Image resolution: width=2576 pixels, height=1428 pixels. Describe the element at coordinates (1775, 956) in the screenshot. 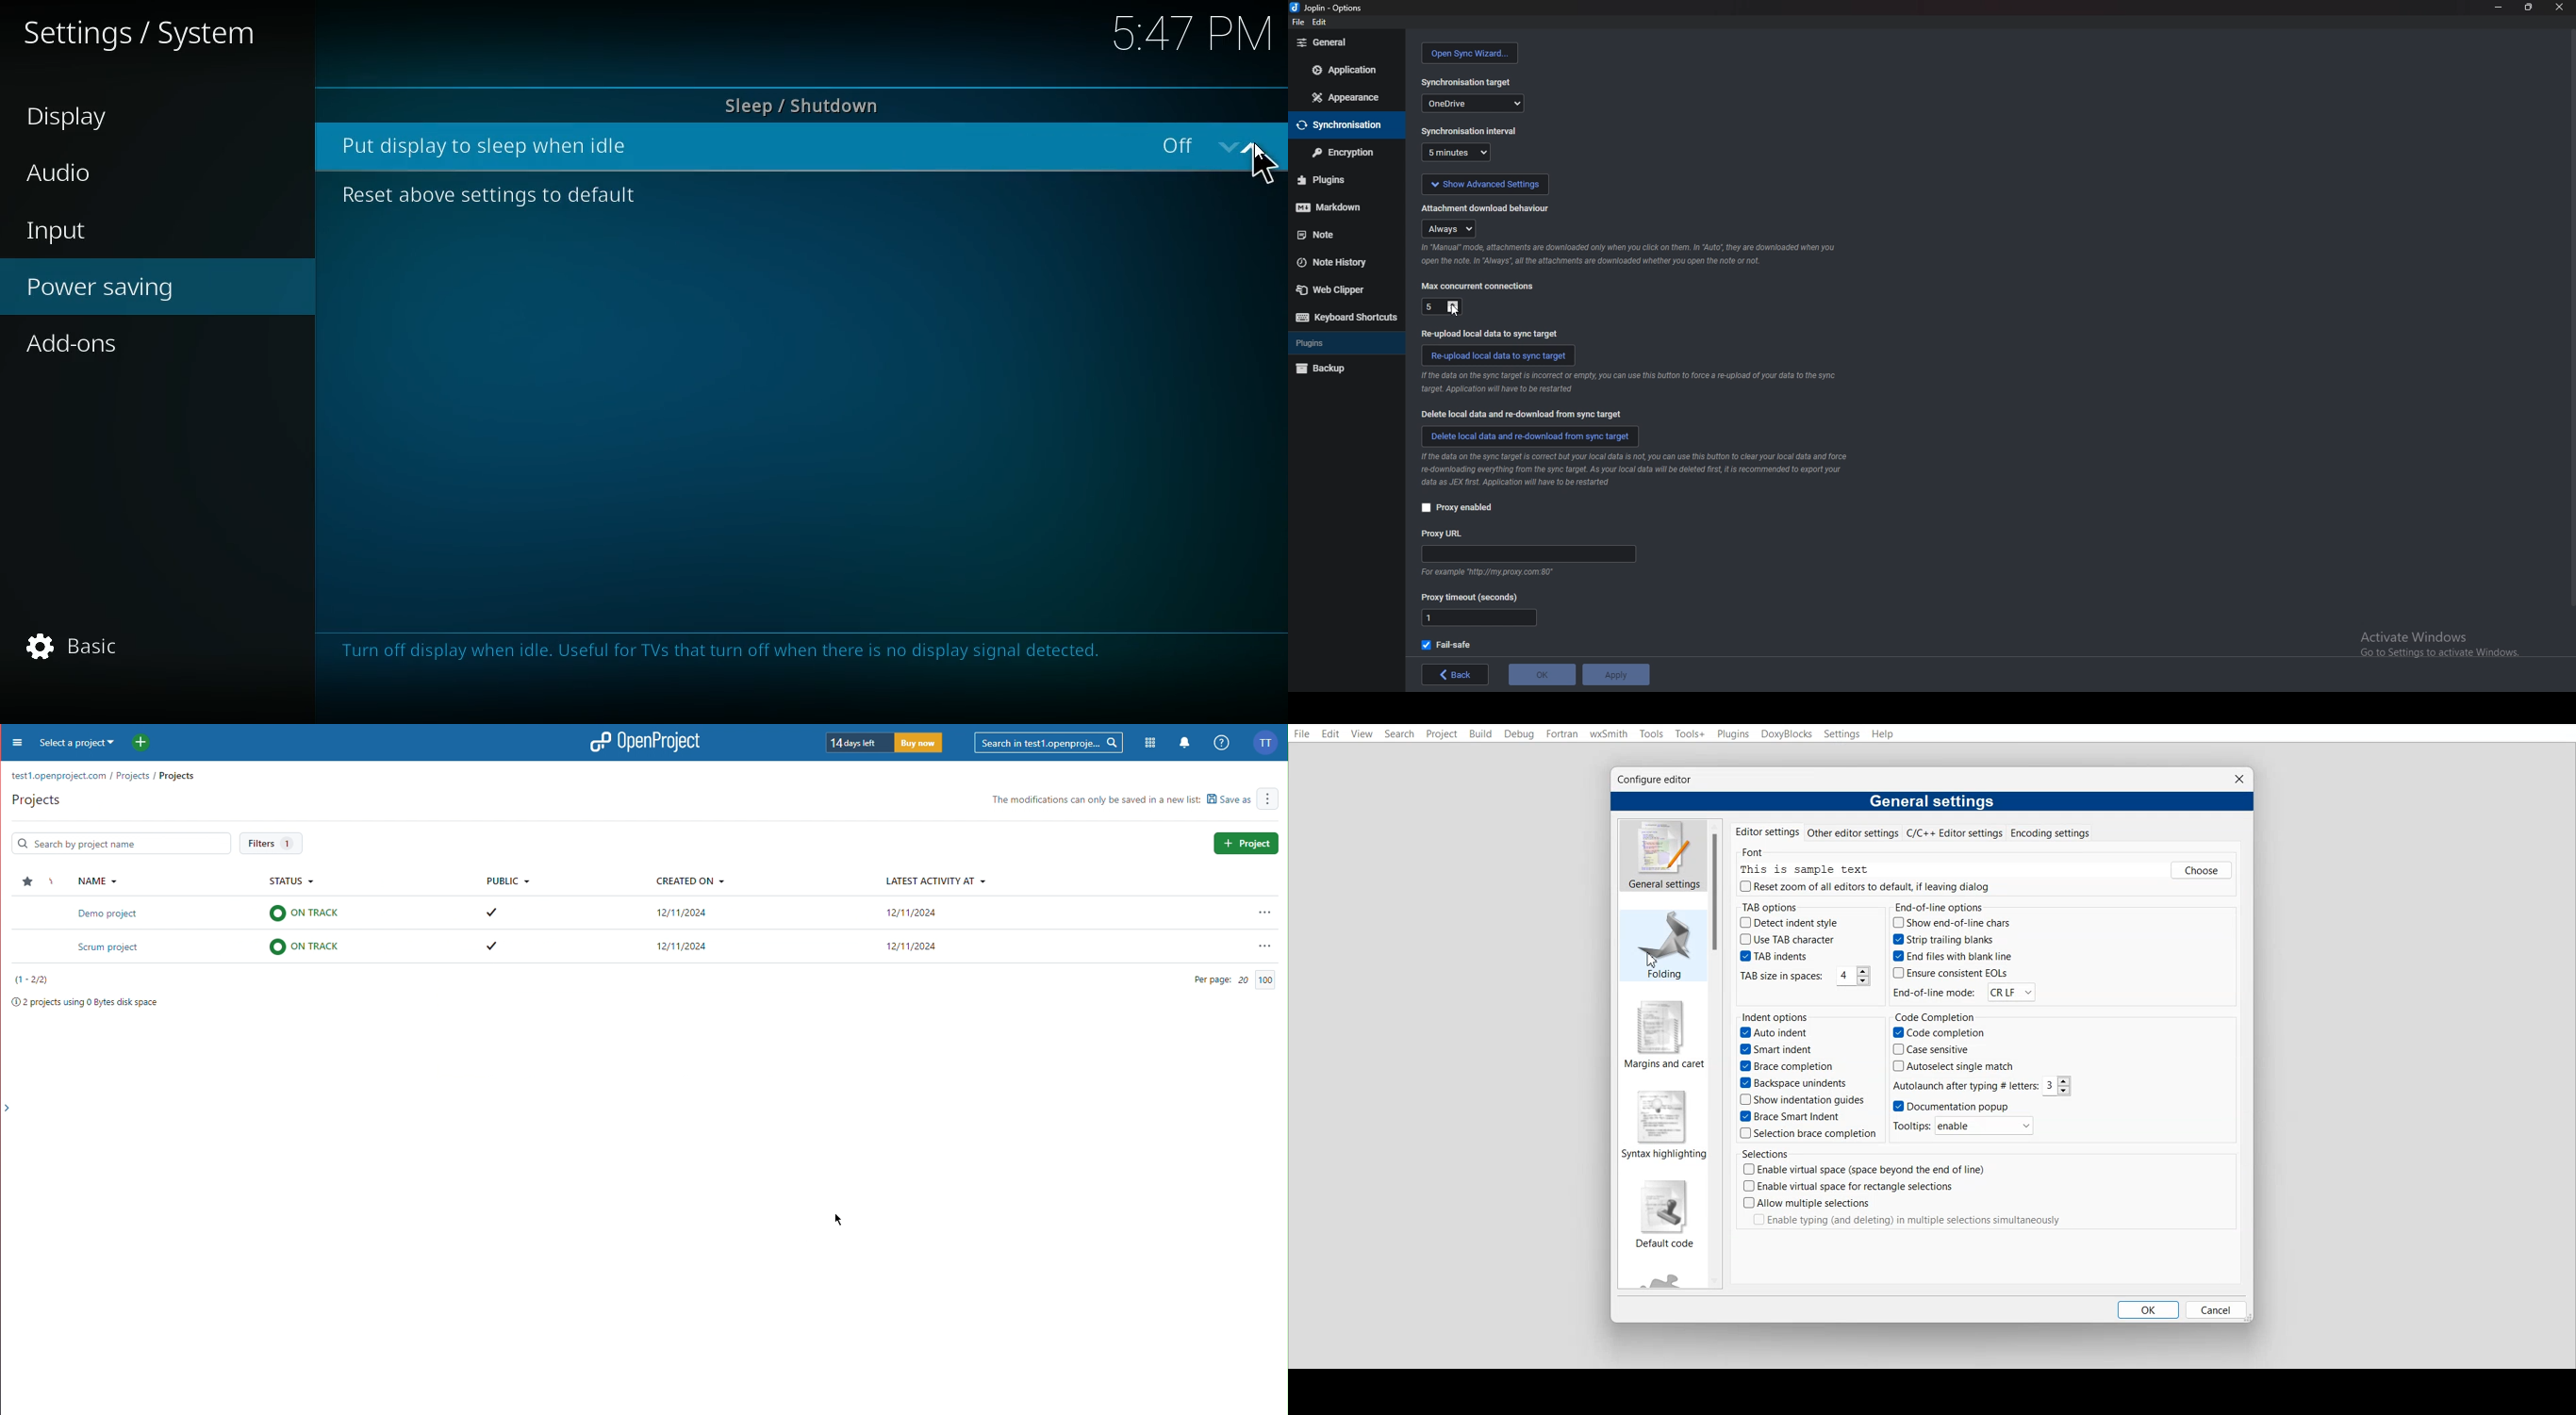

I see `TAB indents` at that location.